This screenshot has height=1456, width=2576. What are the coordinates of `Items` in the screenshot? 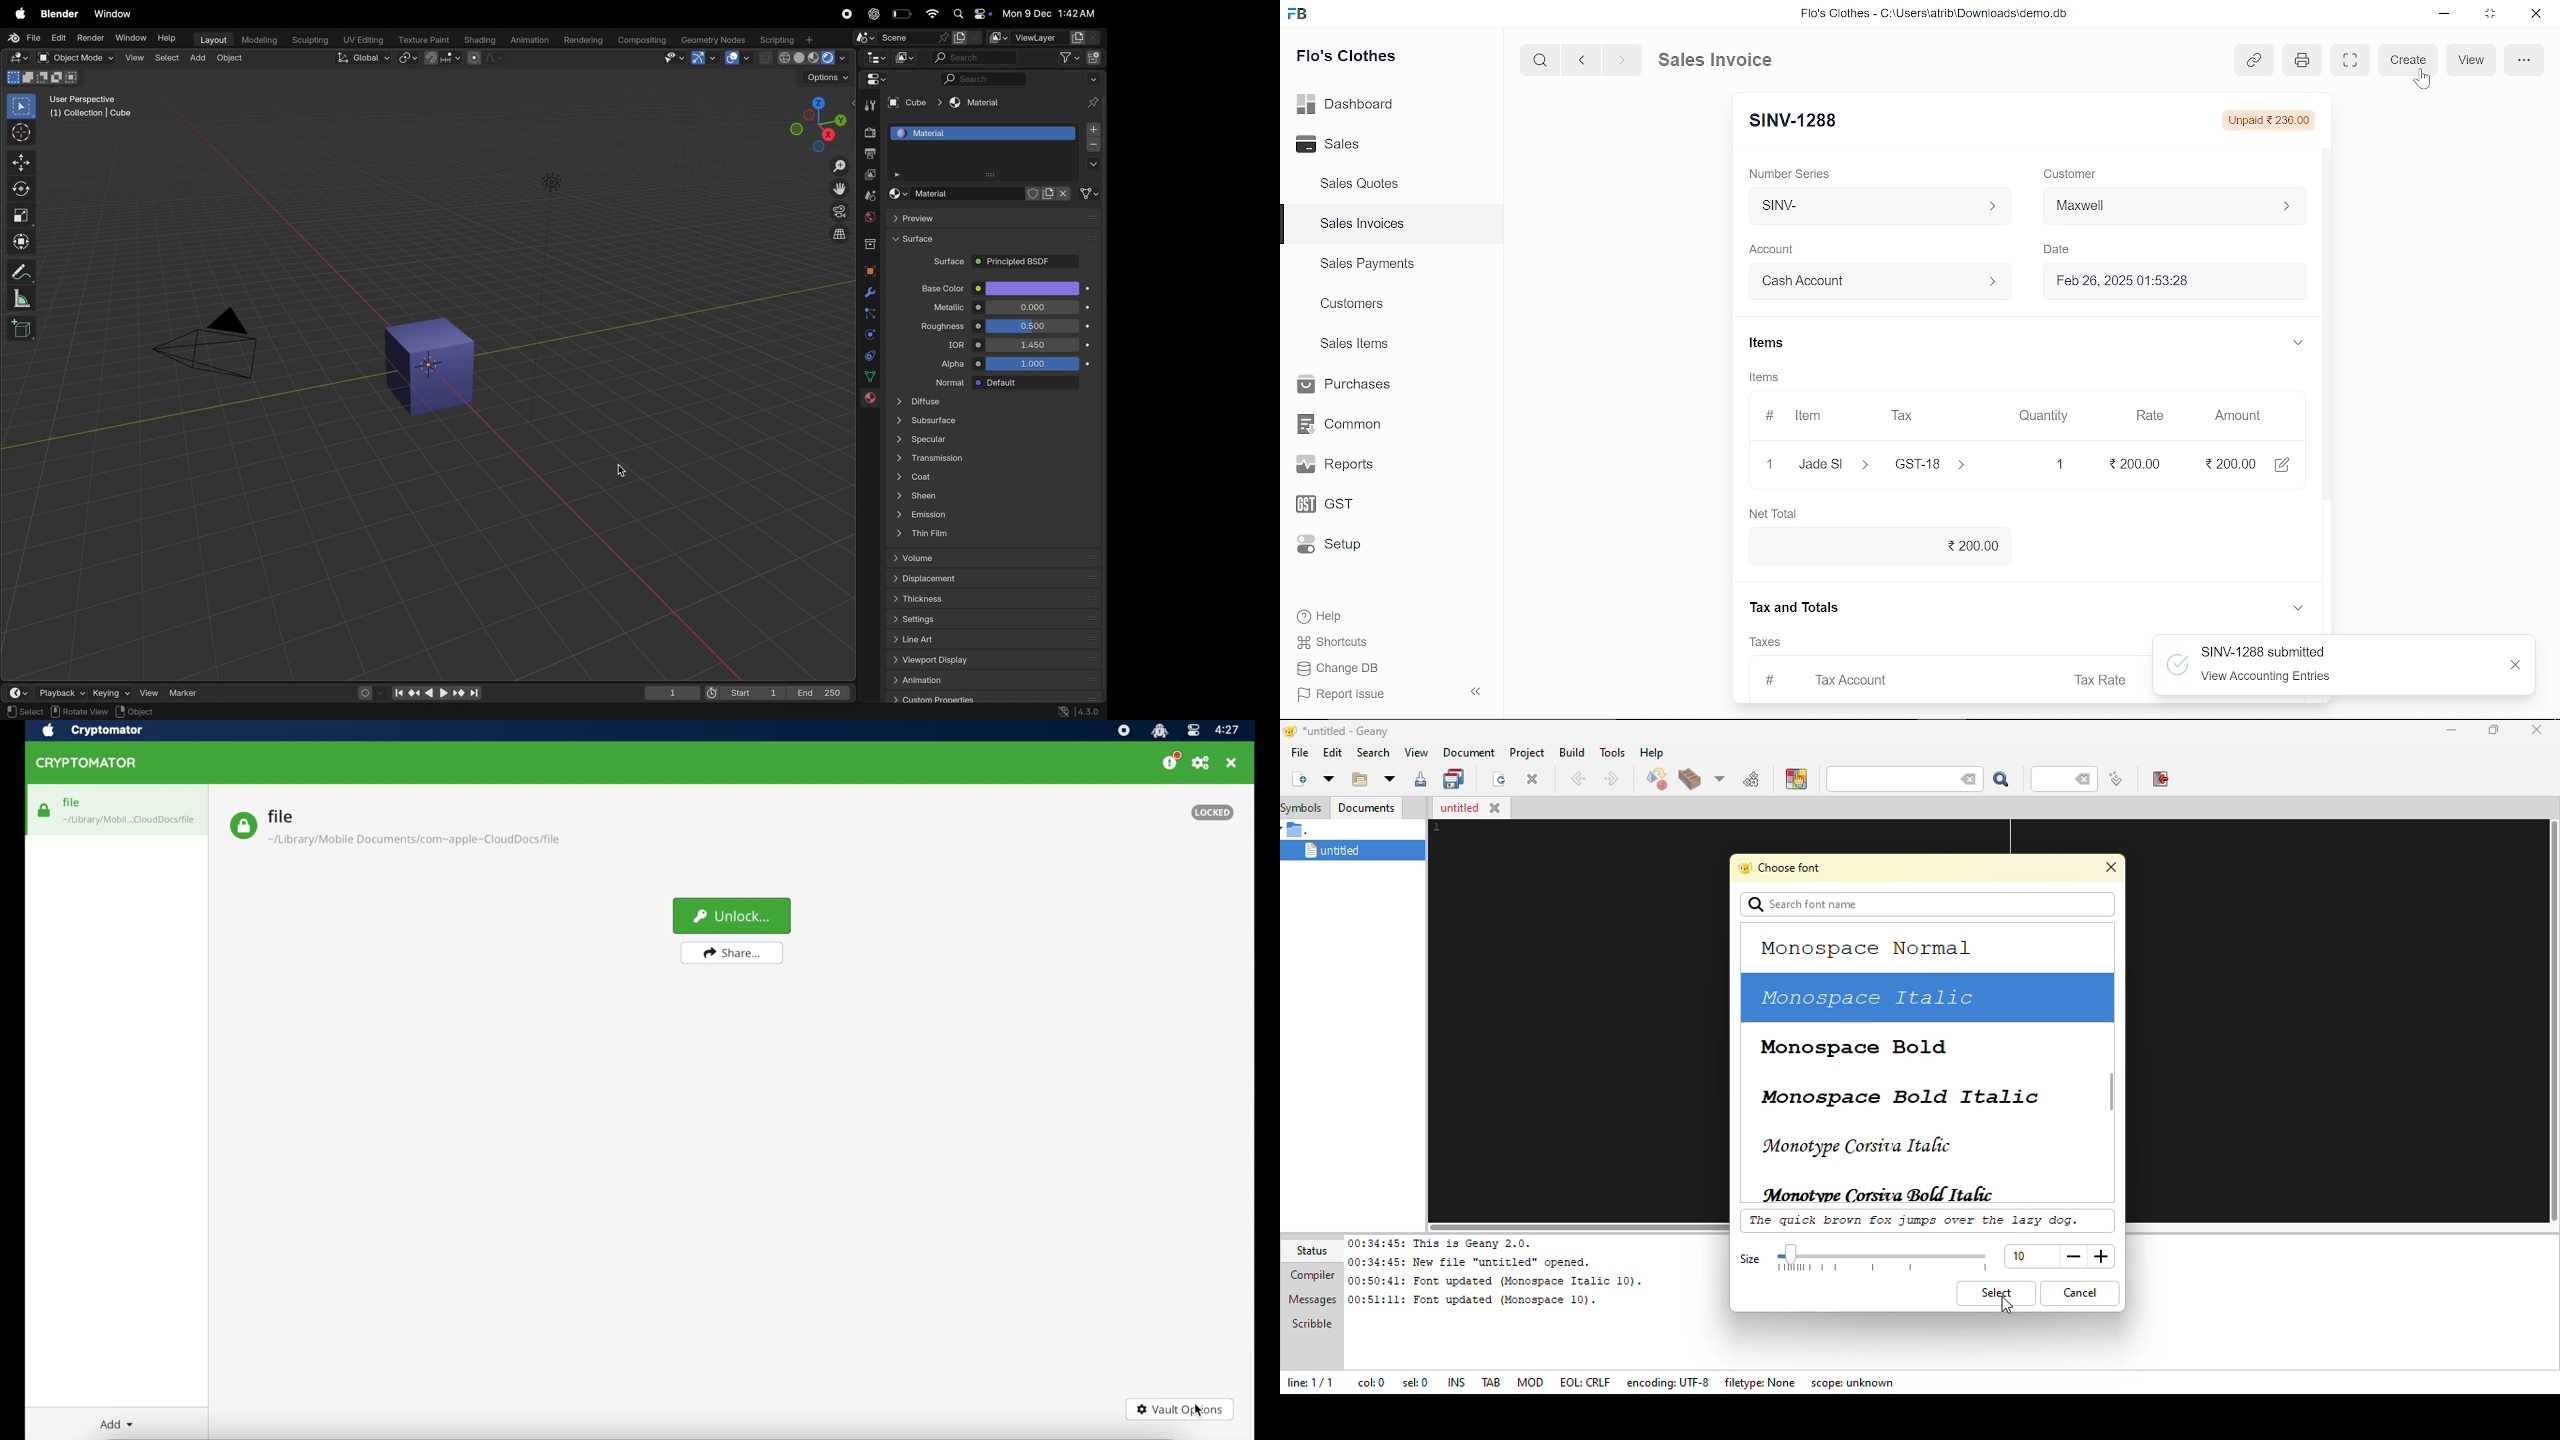 It's located at (1765, 345).